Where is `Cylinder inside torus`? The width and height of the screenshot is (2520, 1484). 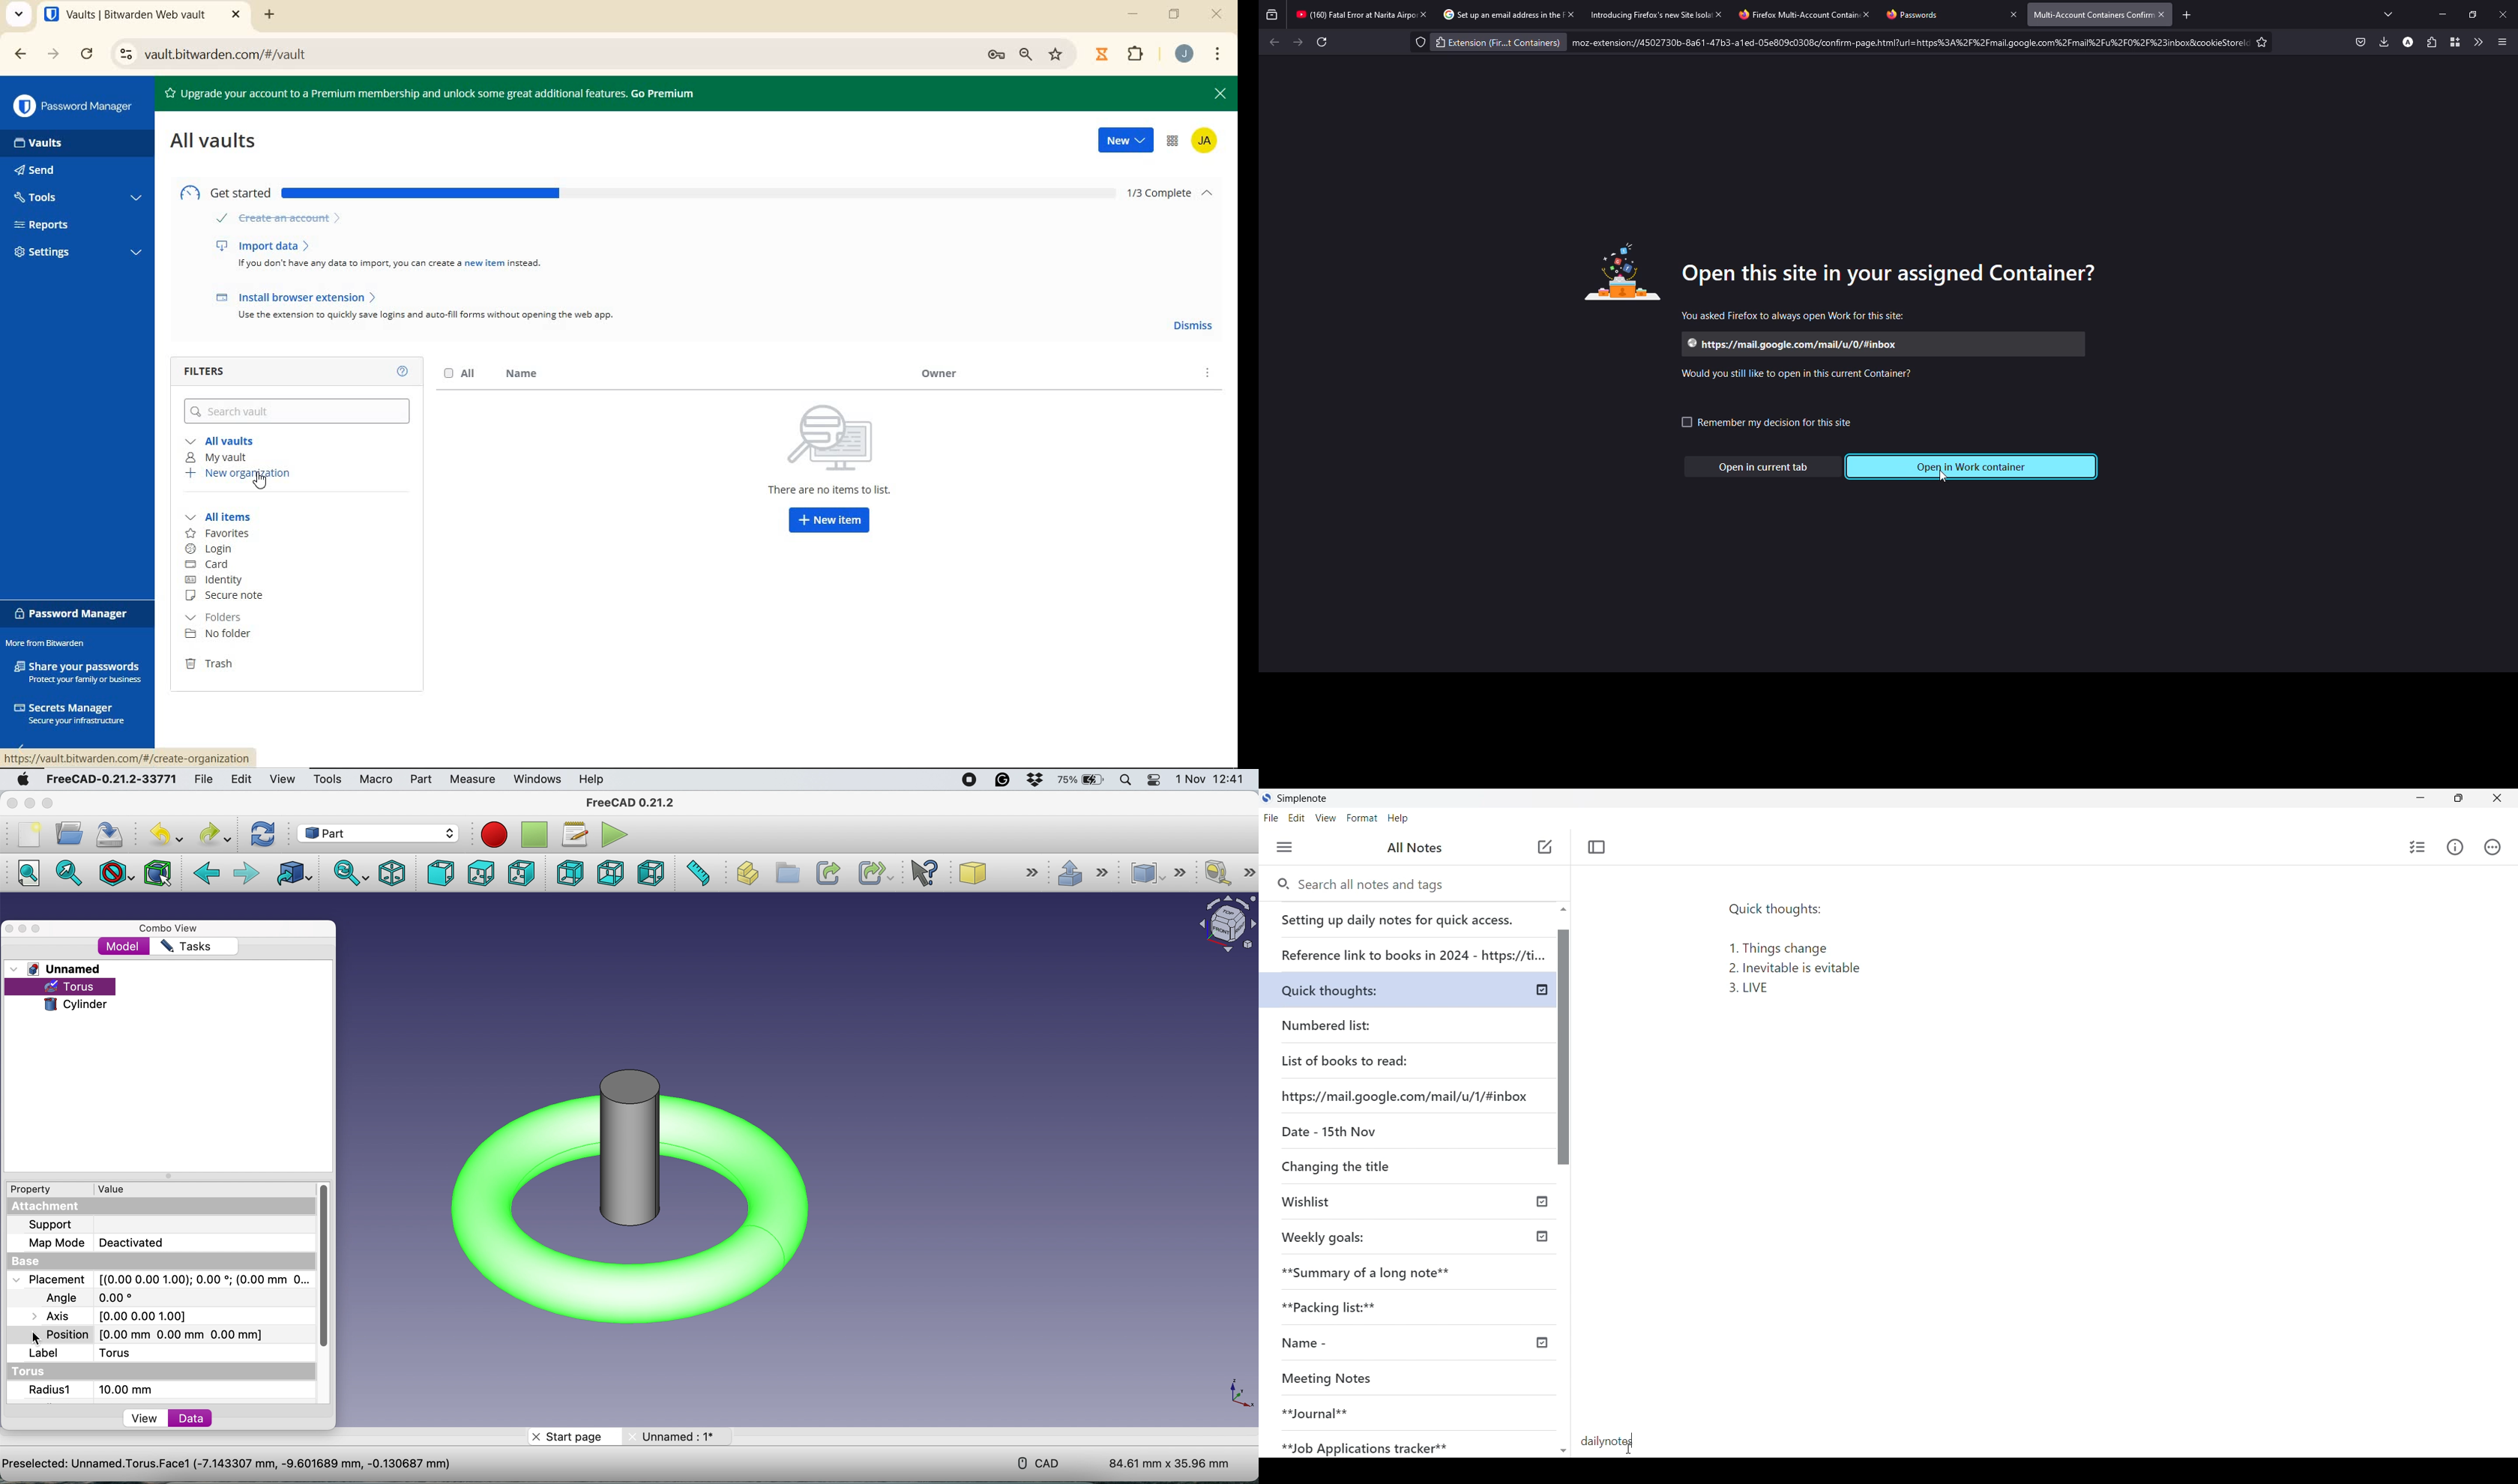
Cylinder inside torus is located at coordinates (631, 1206).